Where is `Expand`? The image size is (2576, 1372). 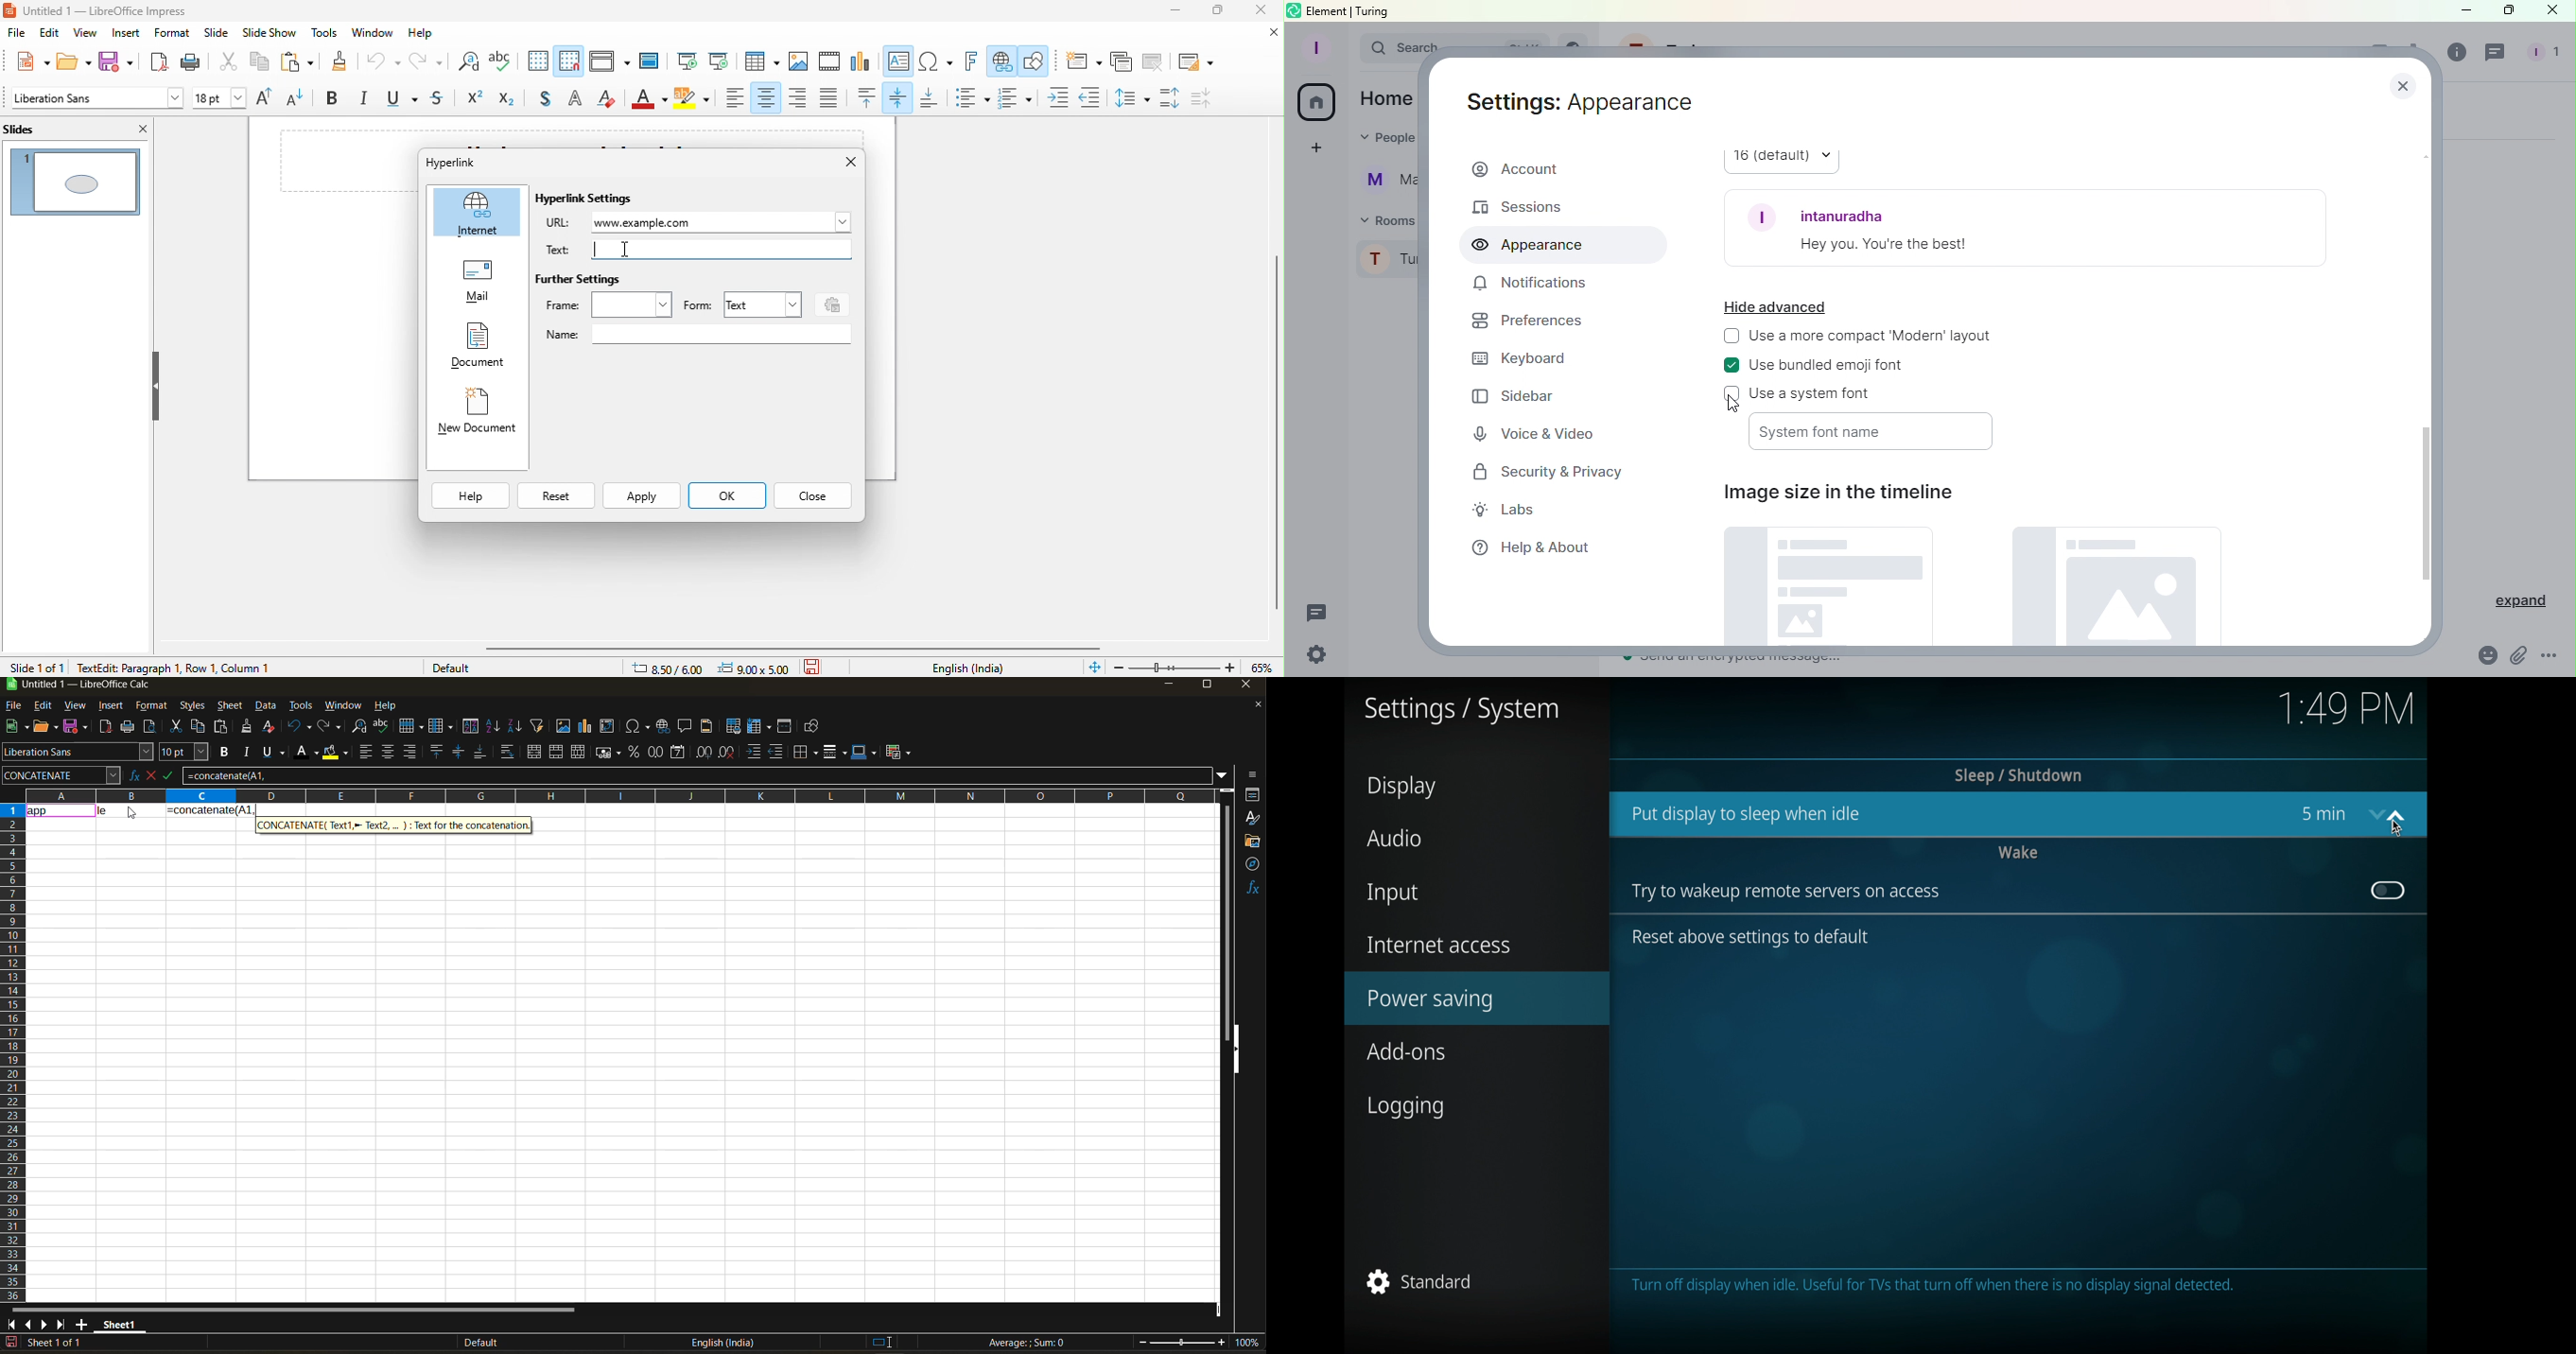
Expand is located at coordinates (2521, 602).